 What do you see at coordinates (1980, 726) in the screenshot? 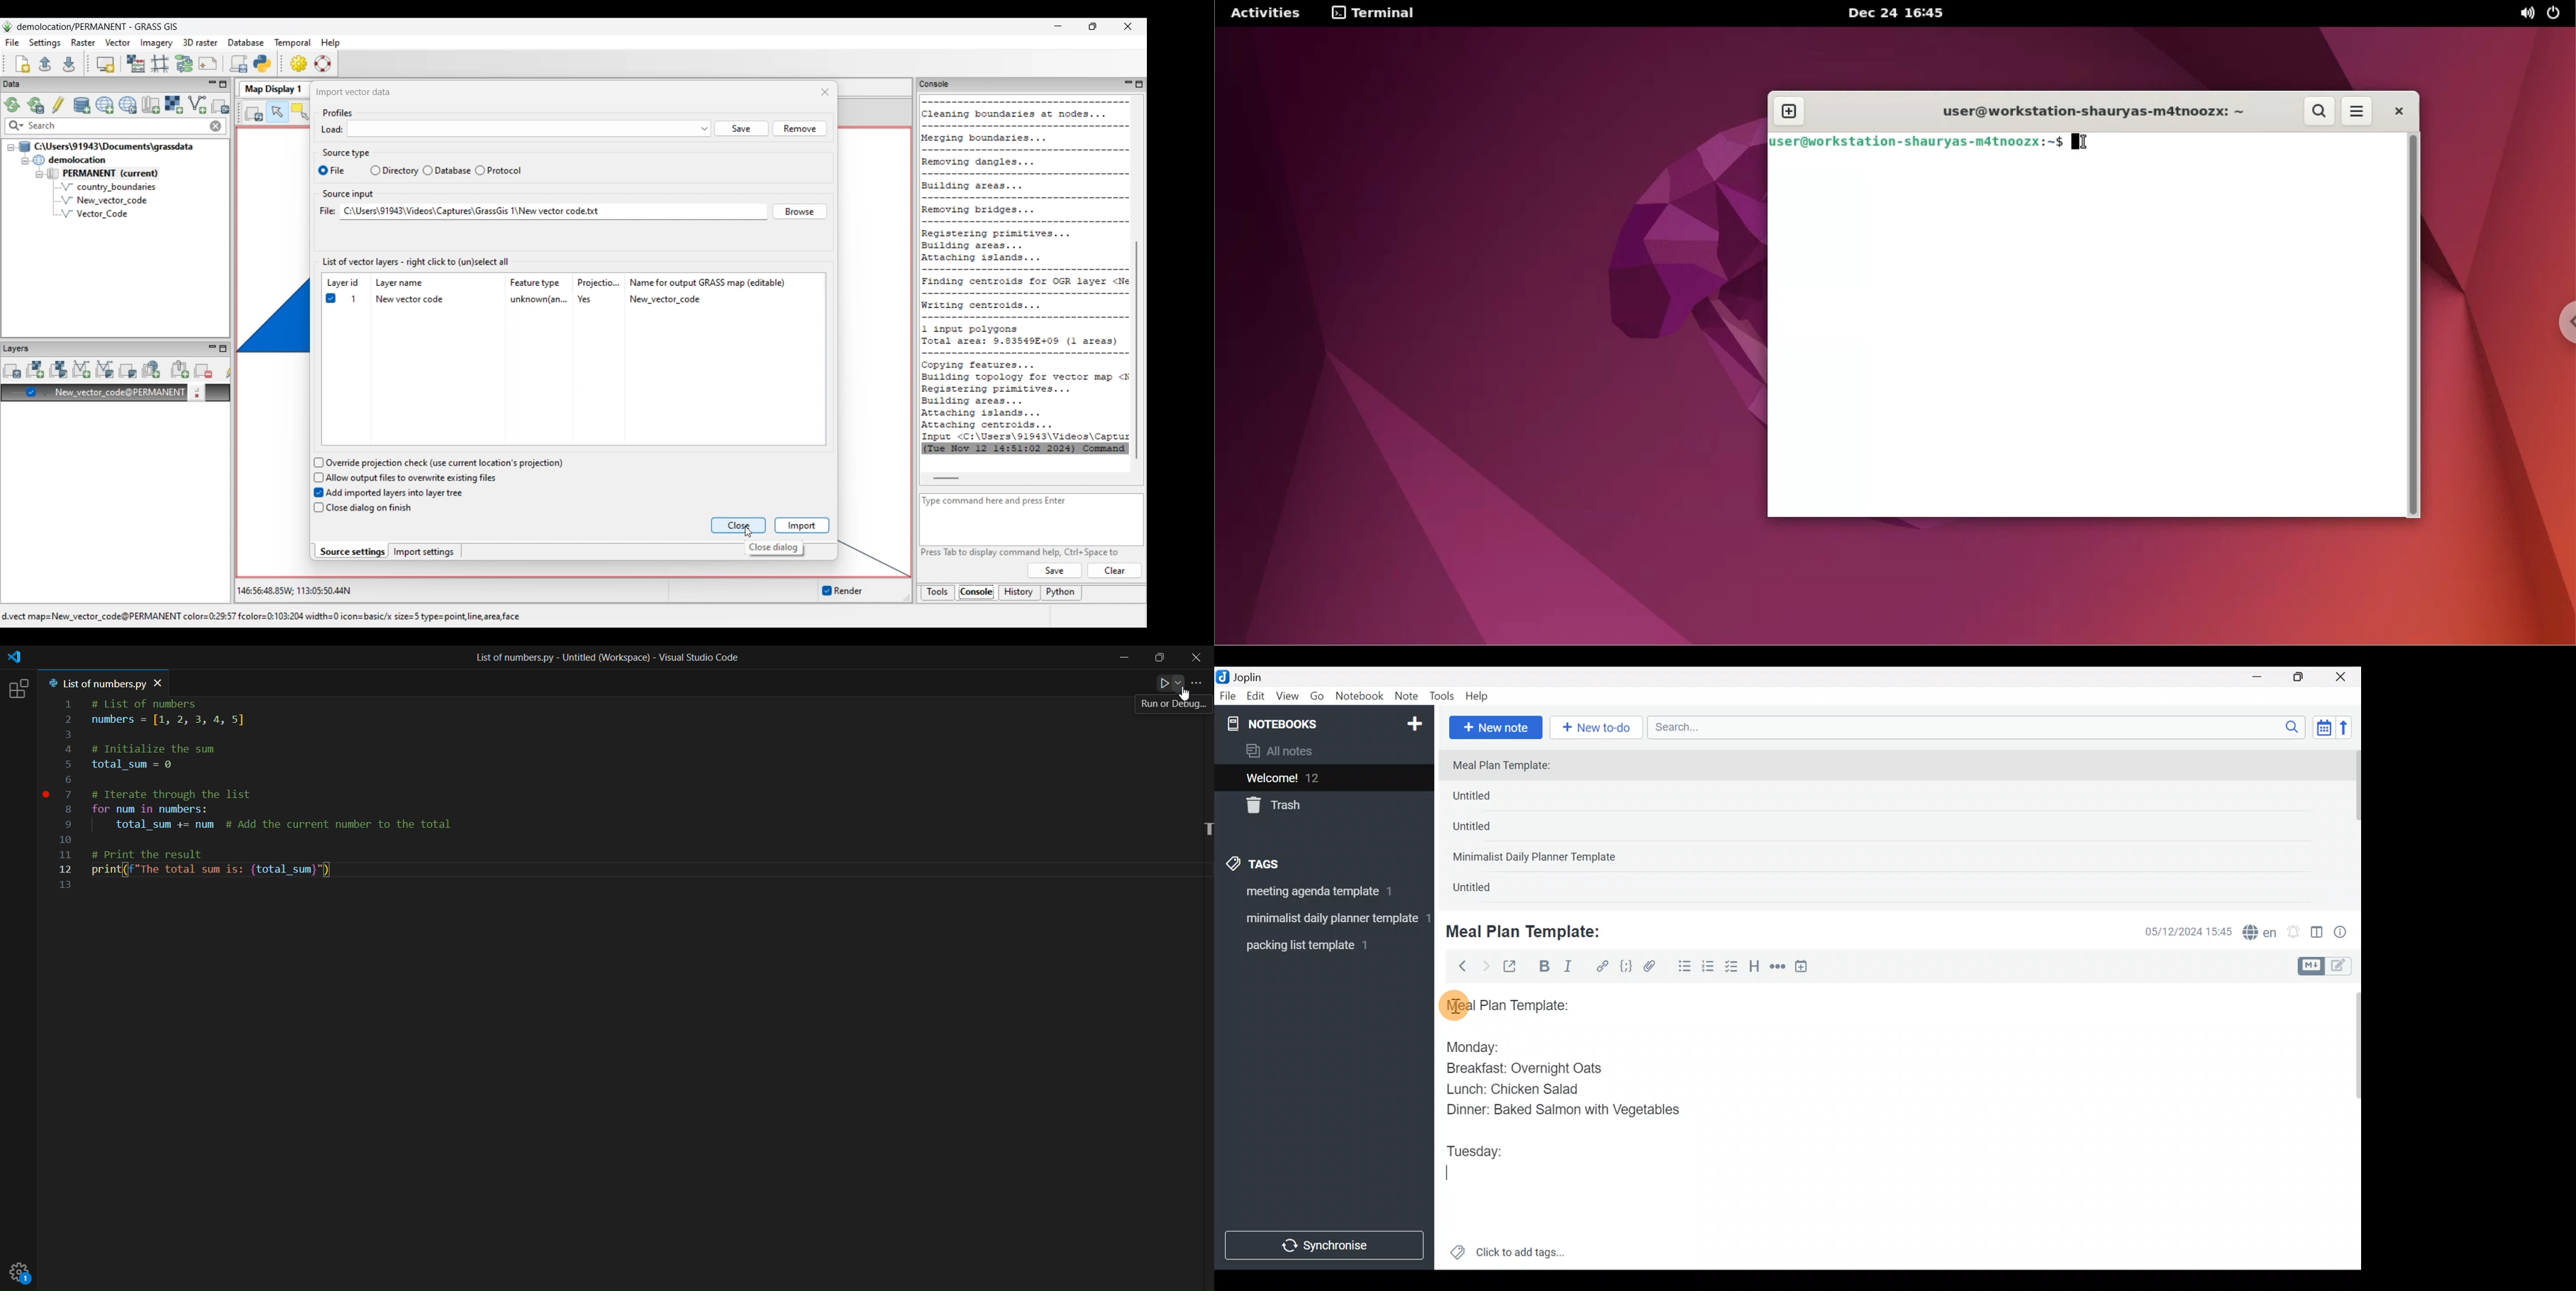
I see `Search bar` at bounding box center [1980, 726].